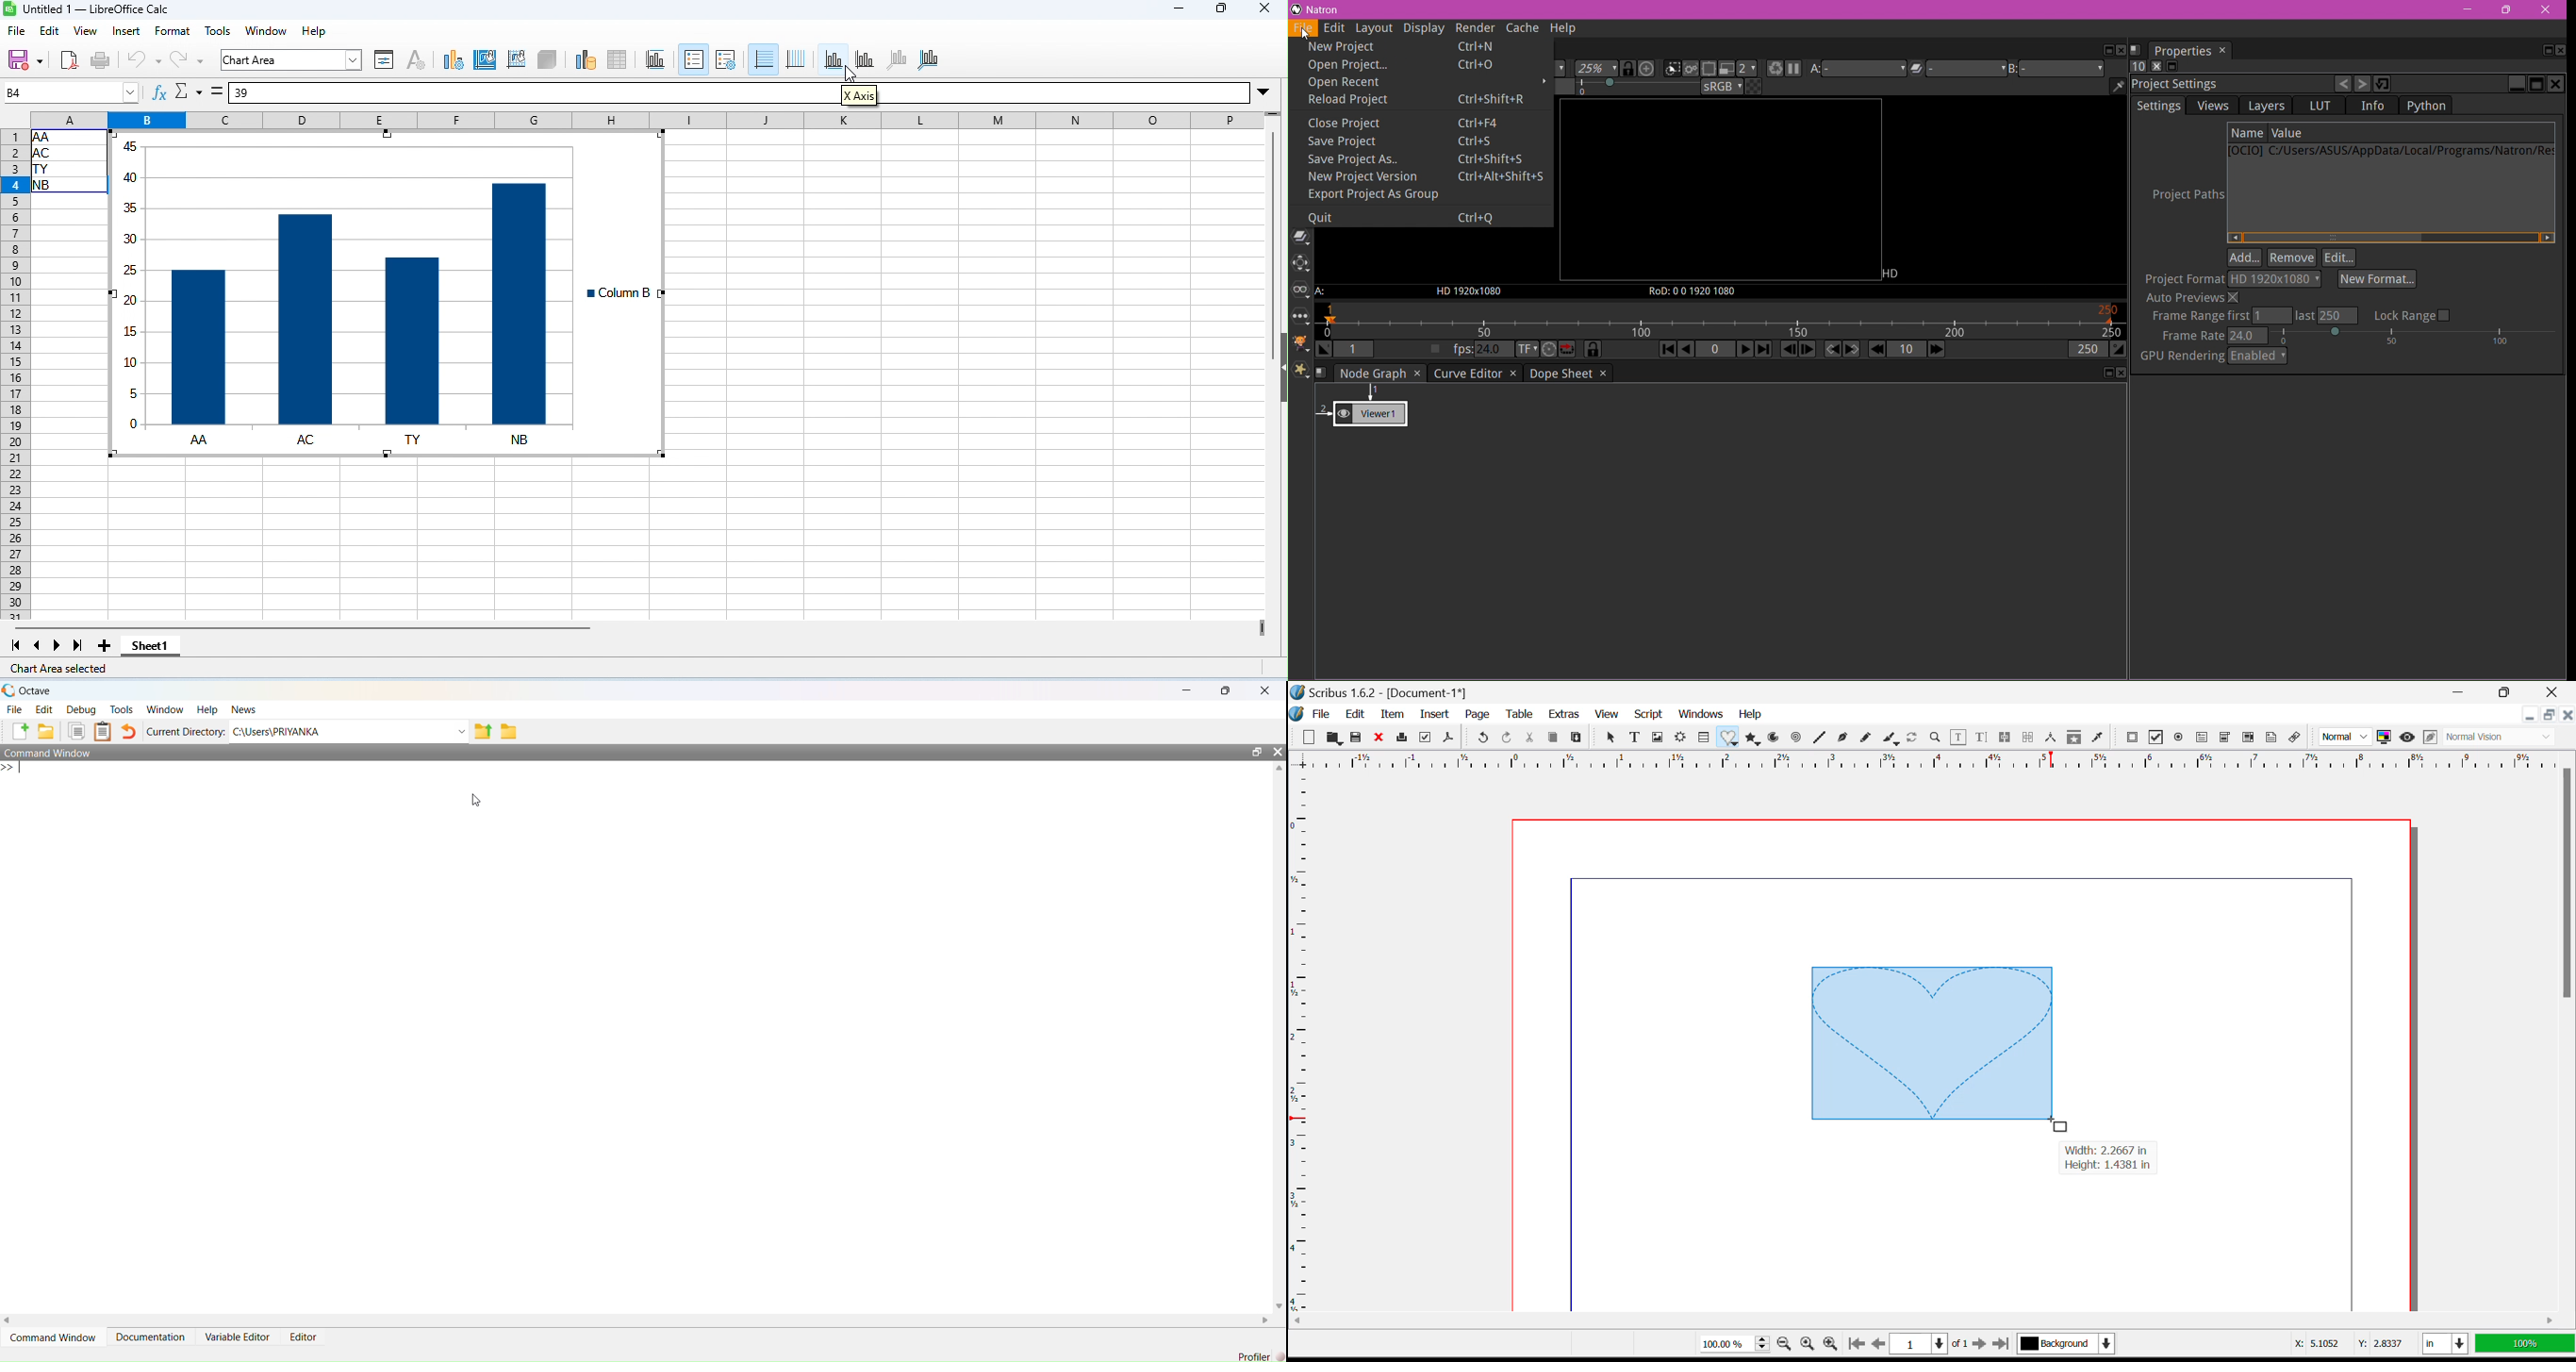 The image size is (2576, 1372). I want to click on New line, so click(13, 767).